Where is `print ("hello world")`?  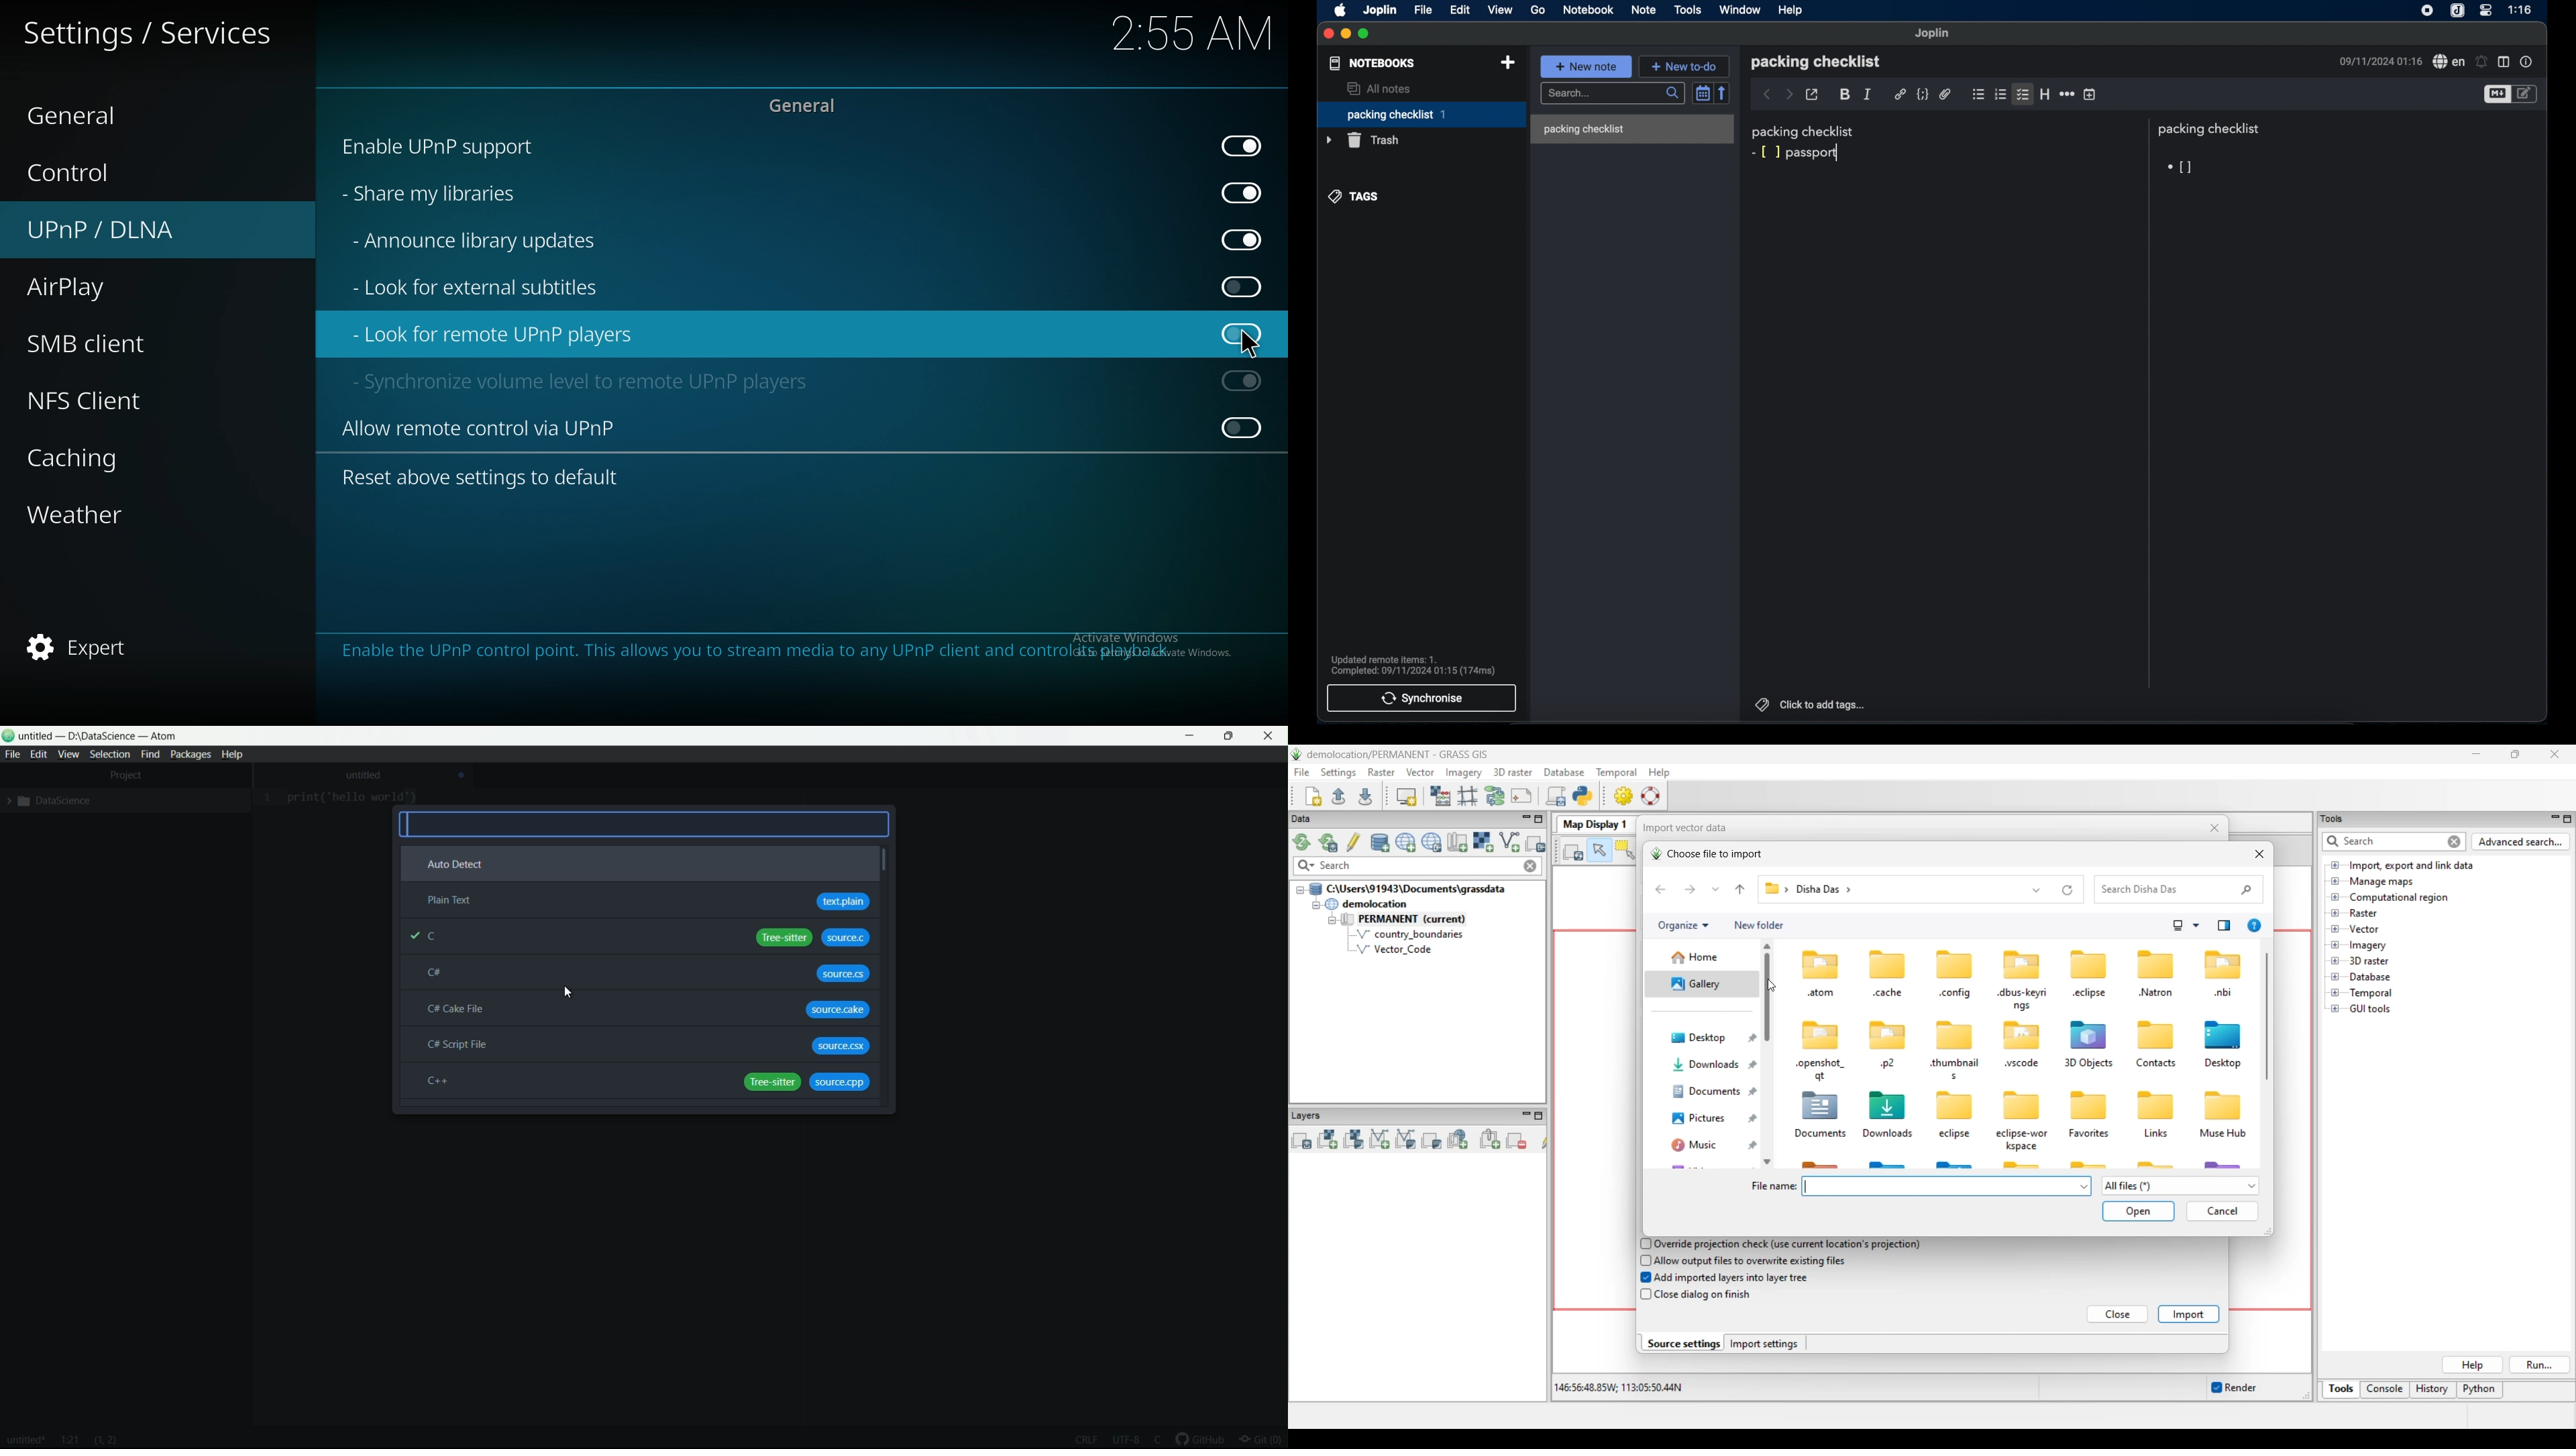 print ("hello world") is located at coordinates (356, 798).